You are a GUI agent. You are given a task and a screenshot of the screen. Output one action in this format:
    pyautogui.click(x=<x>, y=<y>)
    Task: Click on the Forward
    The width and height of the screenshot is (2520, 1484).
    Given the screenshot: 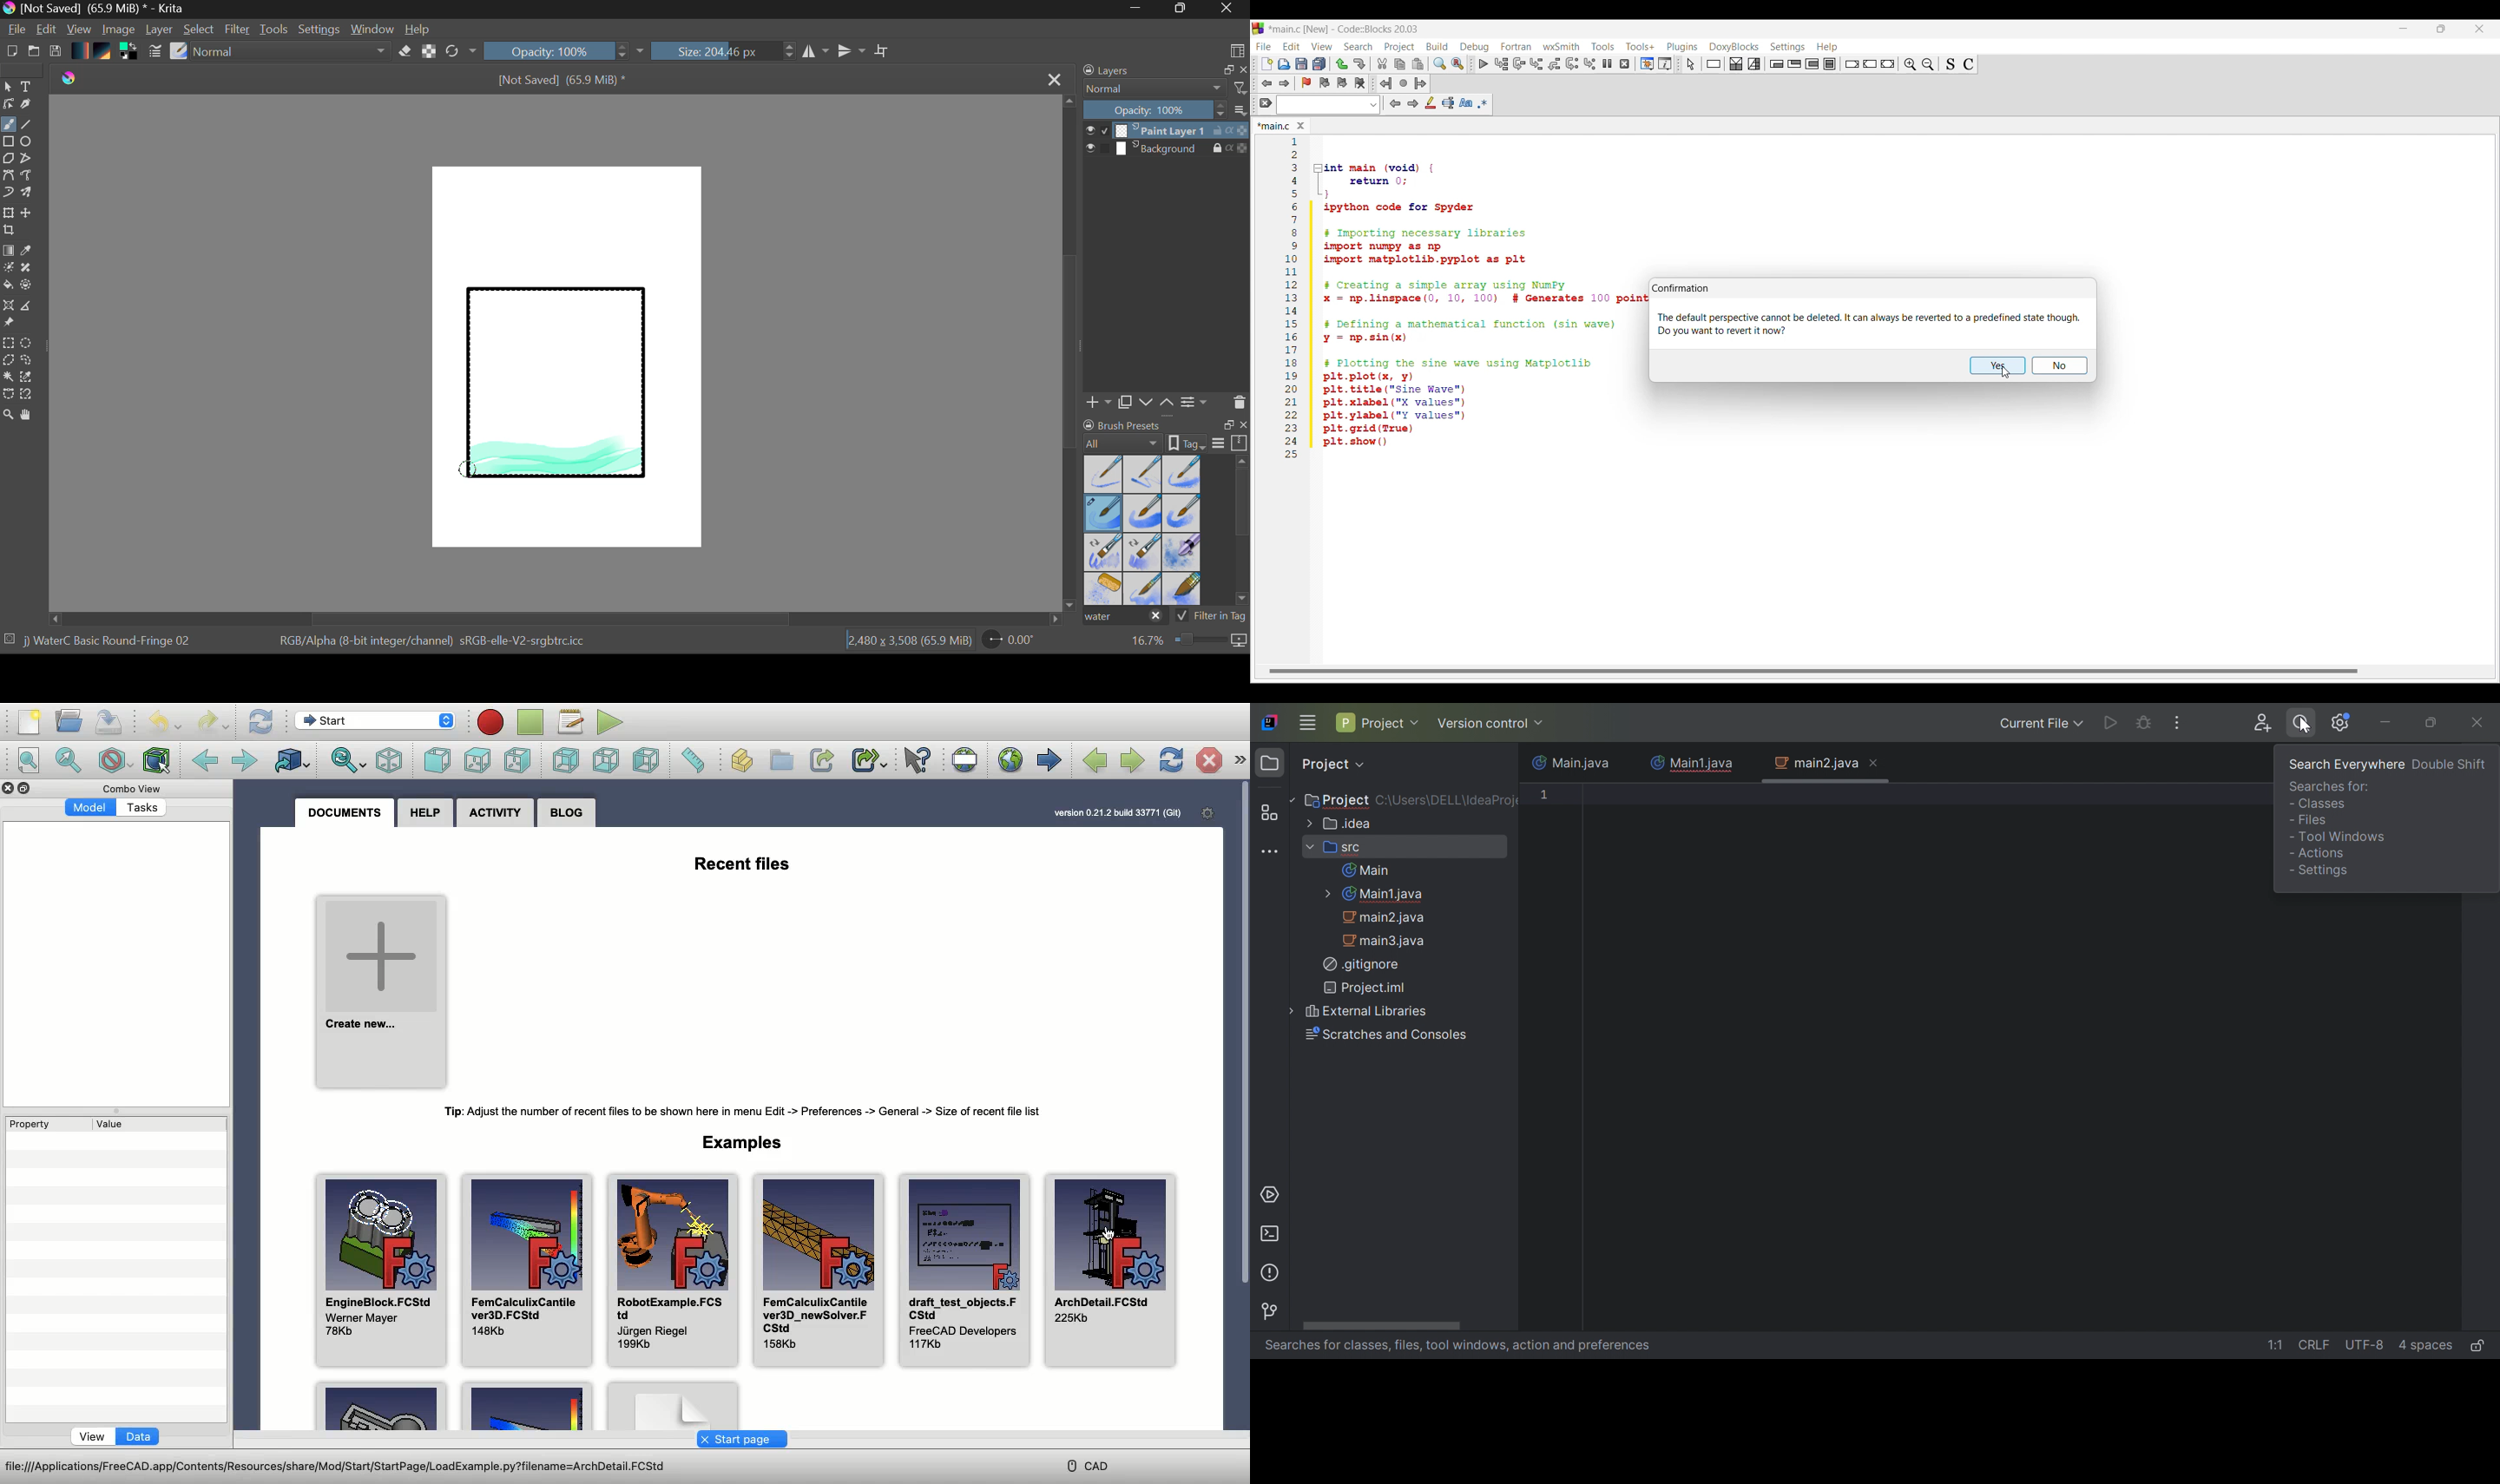 What is the action you would take?
    pyautogui.click(x=243, y=759)
    